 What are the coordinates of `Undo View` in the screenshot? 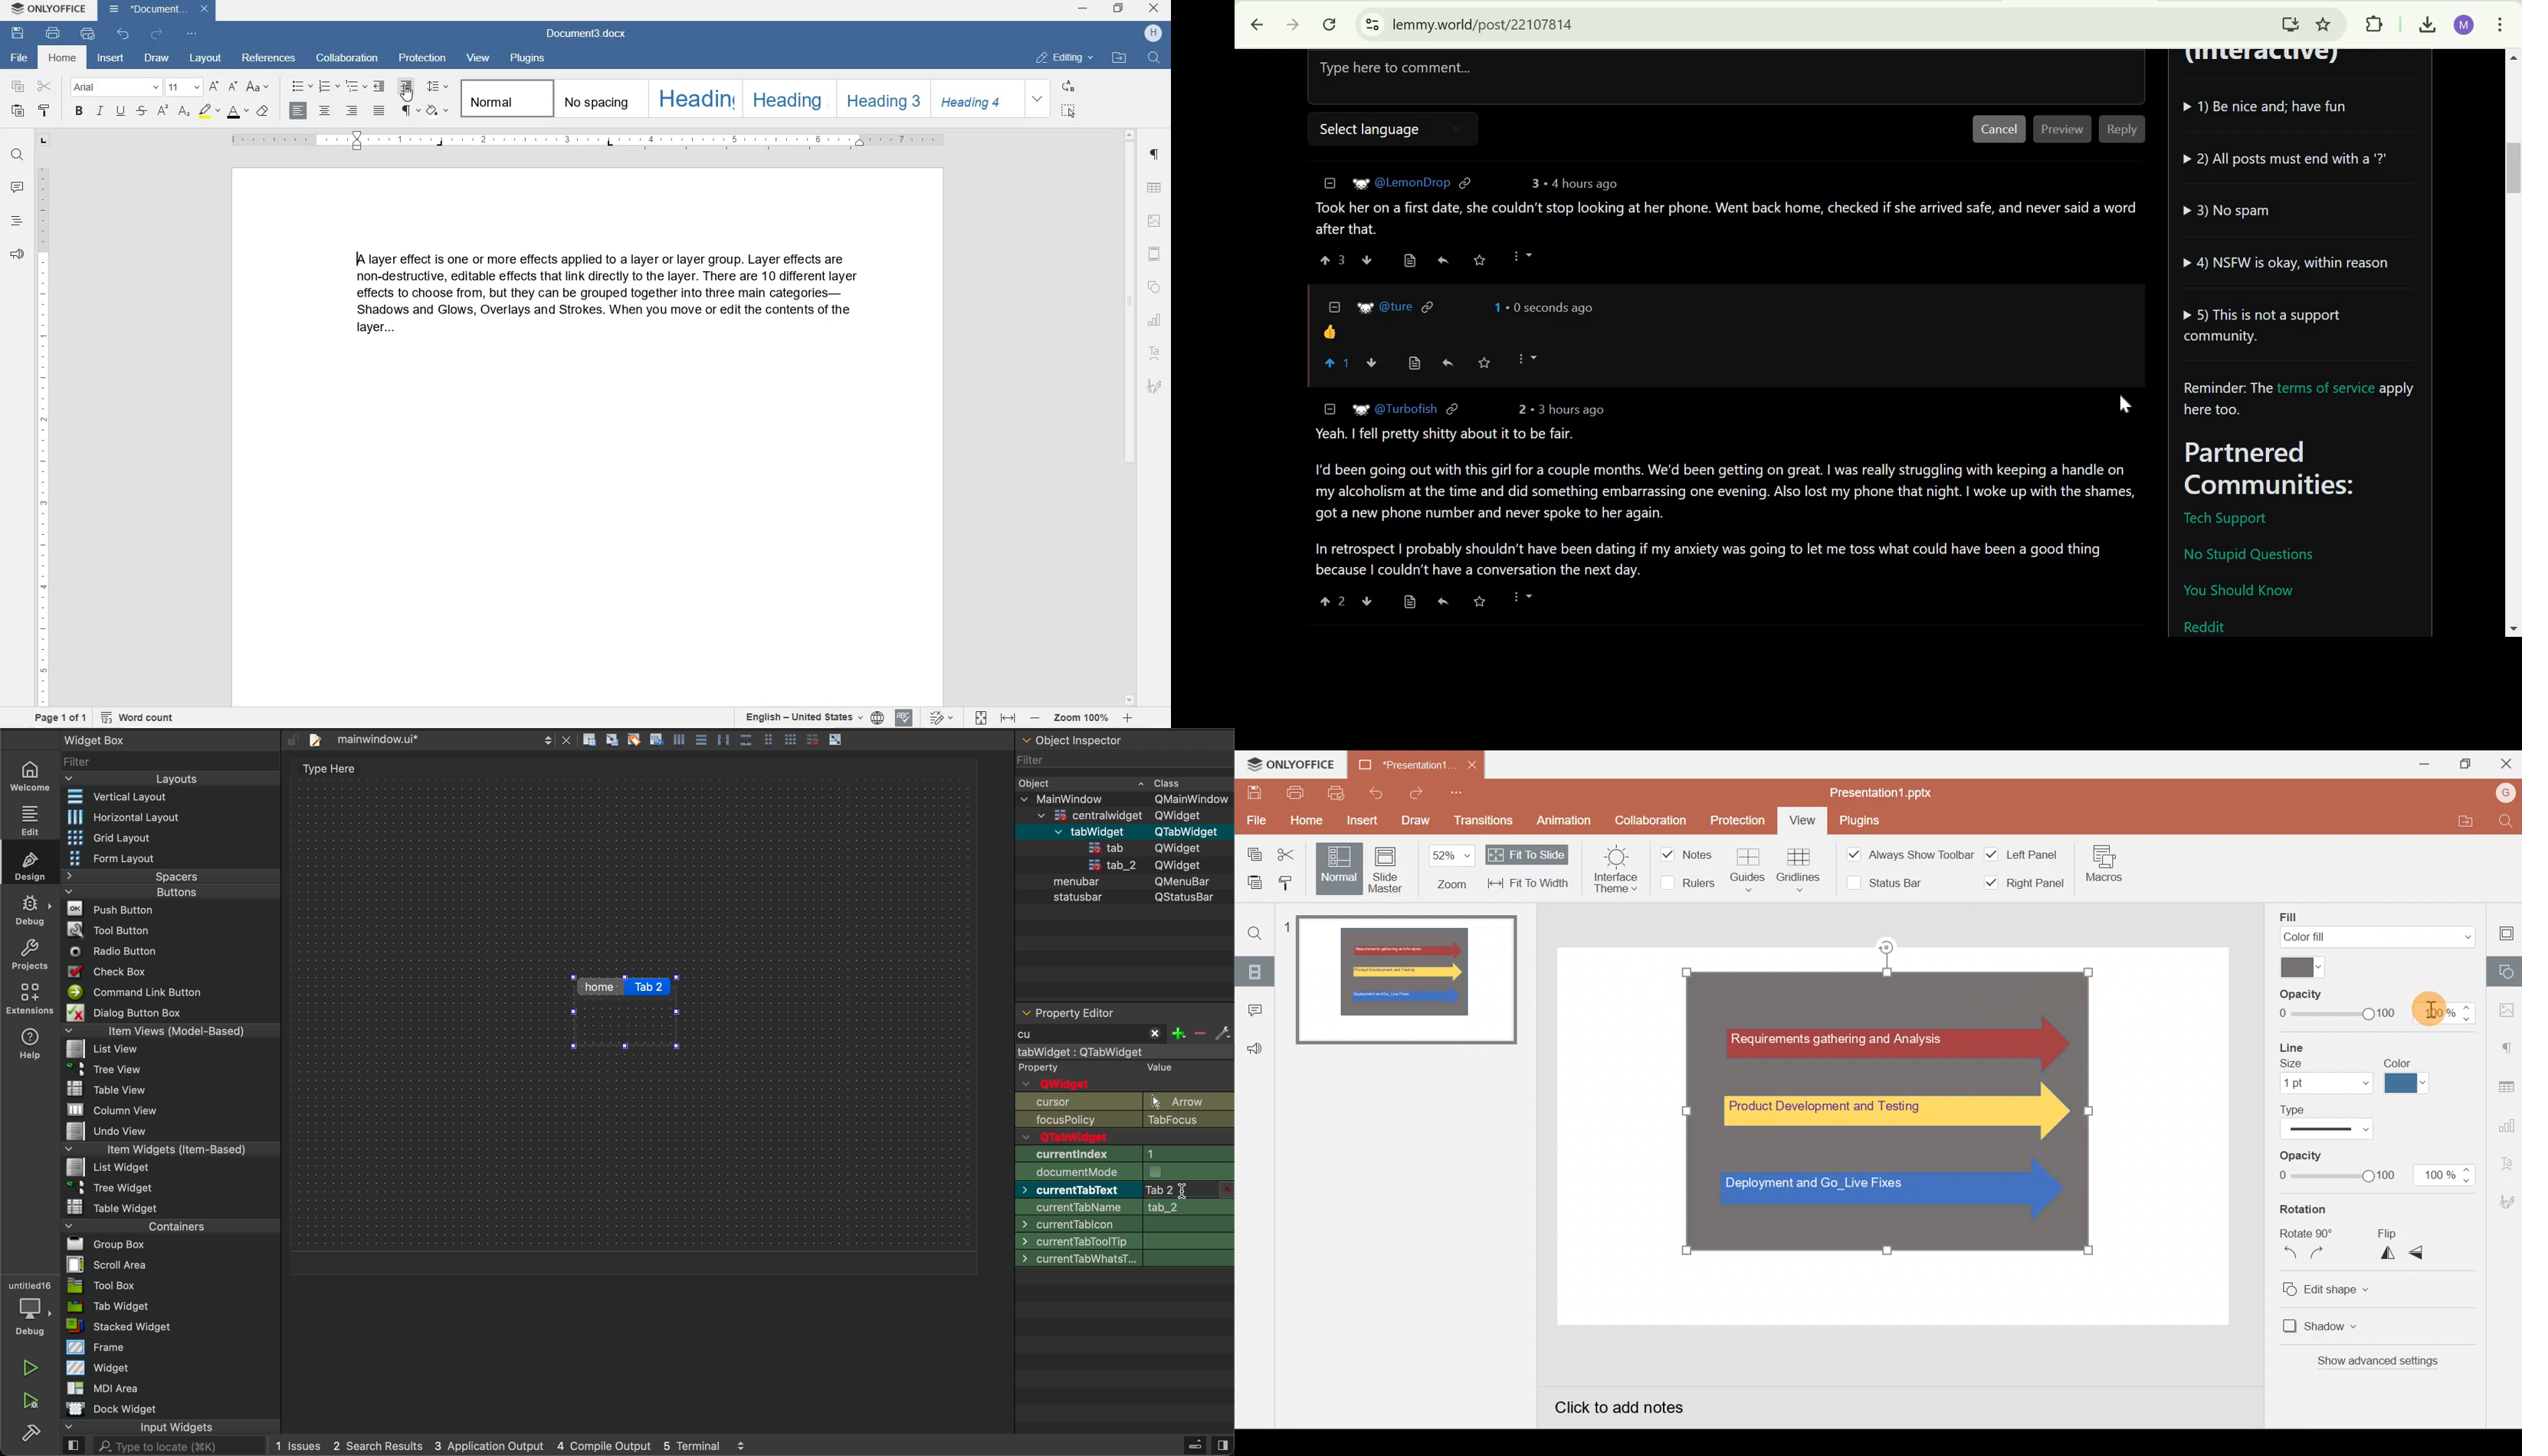 It's located at (102, 1132).